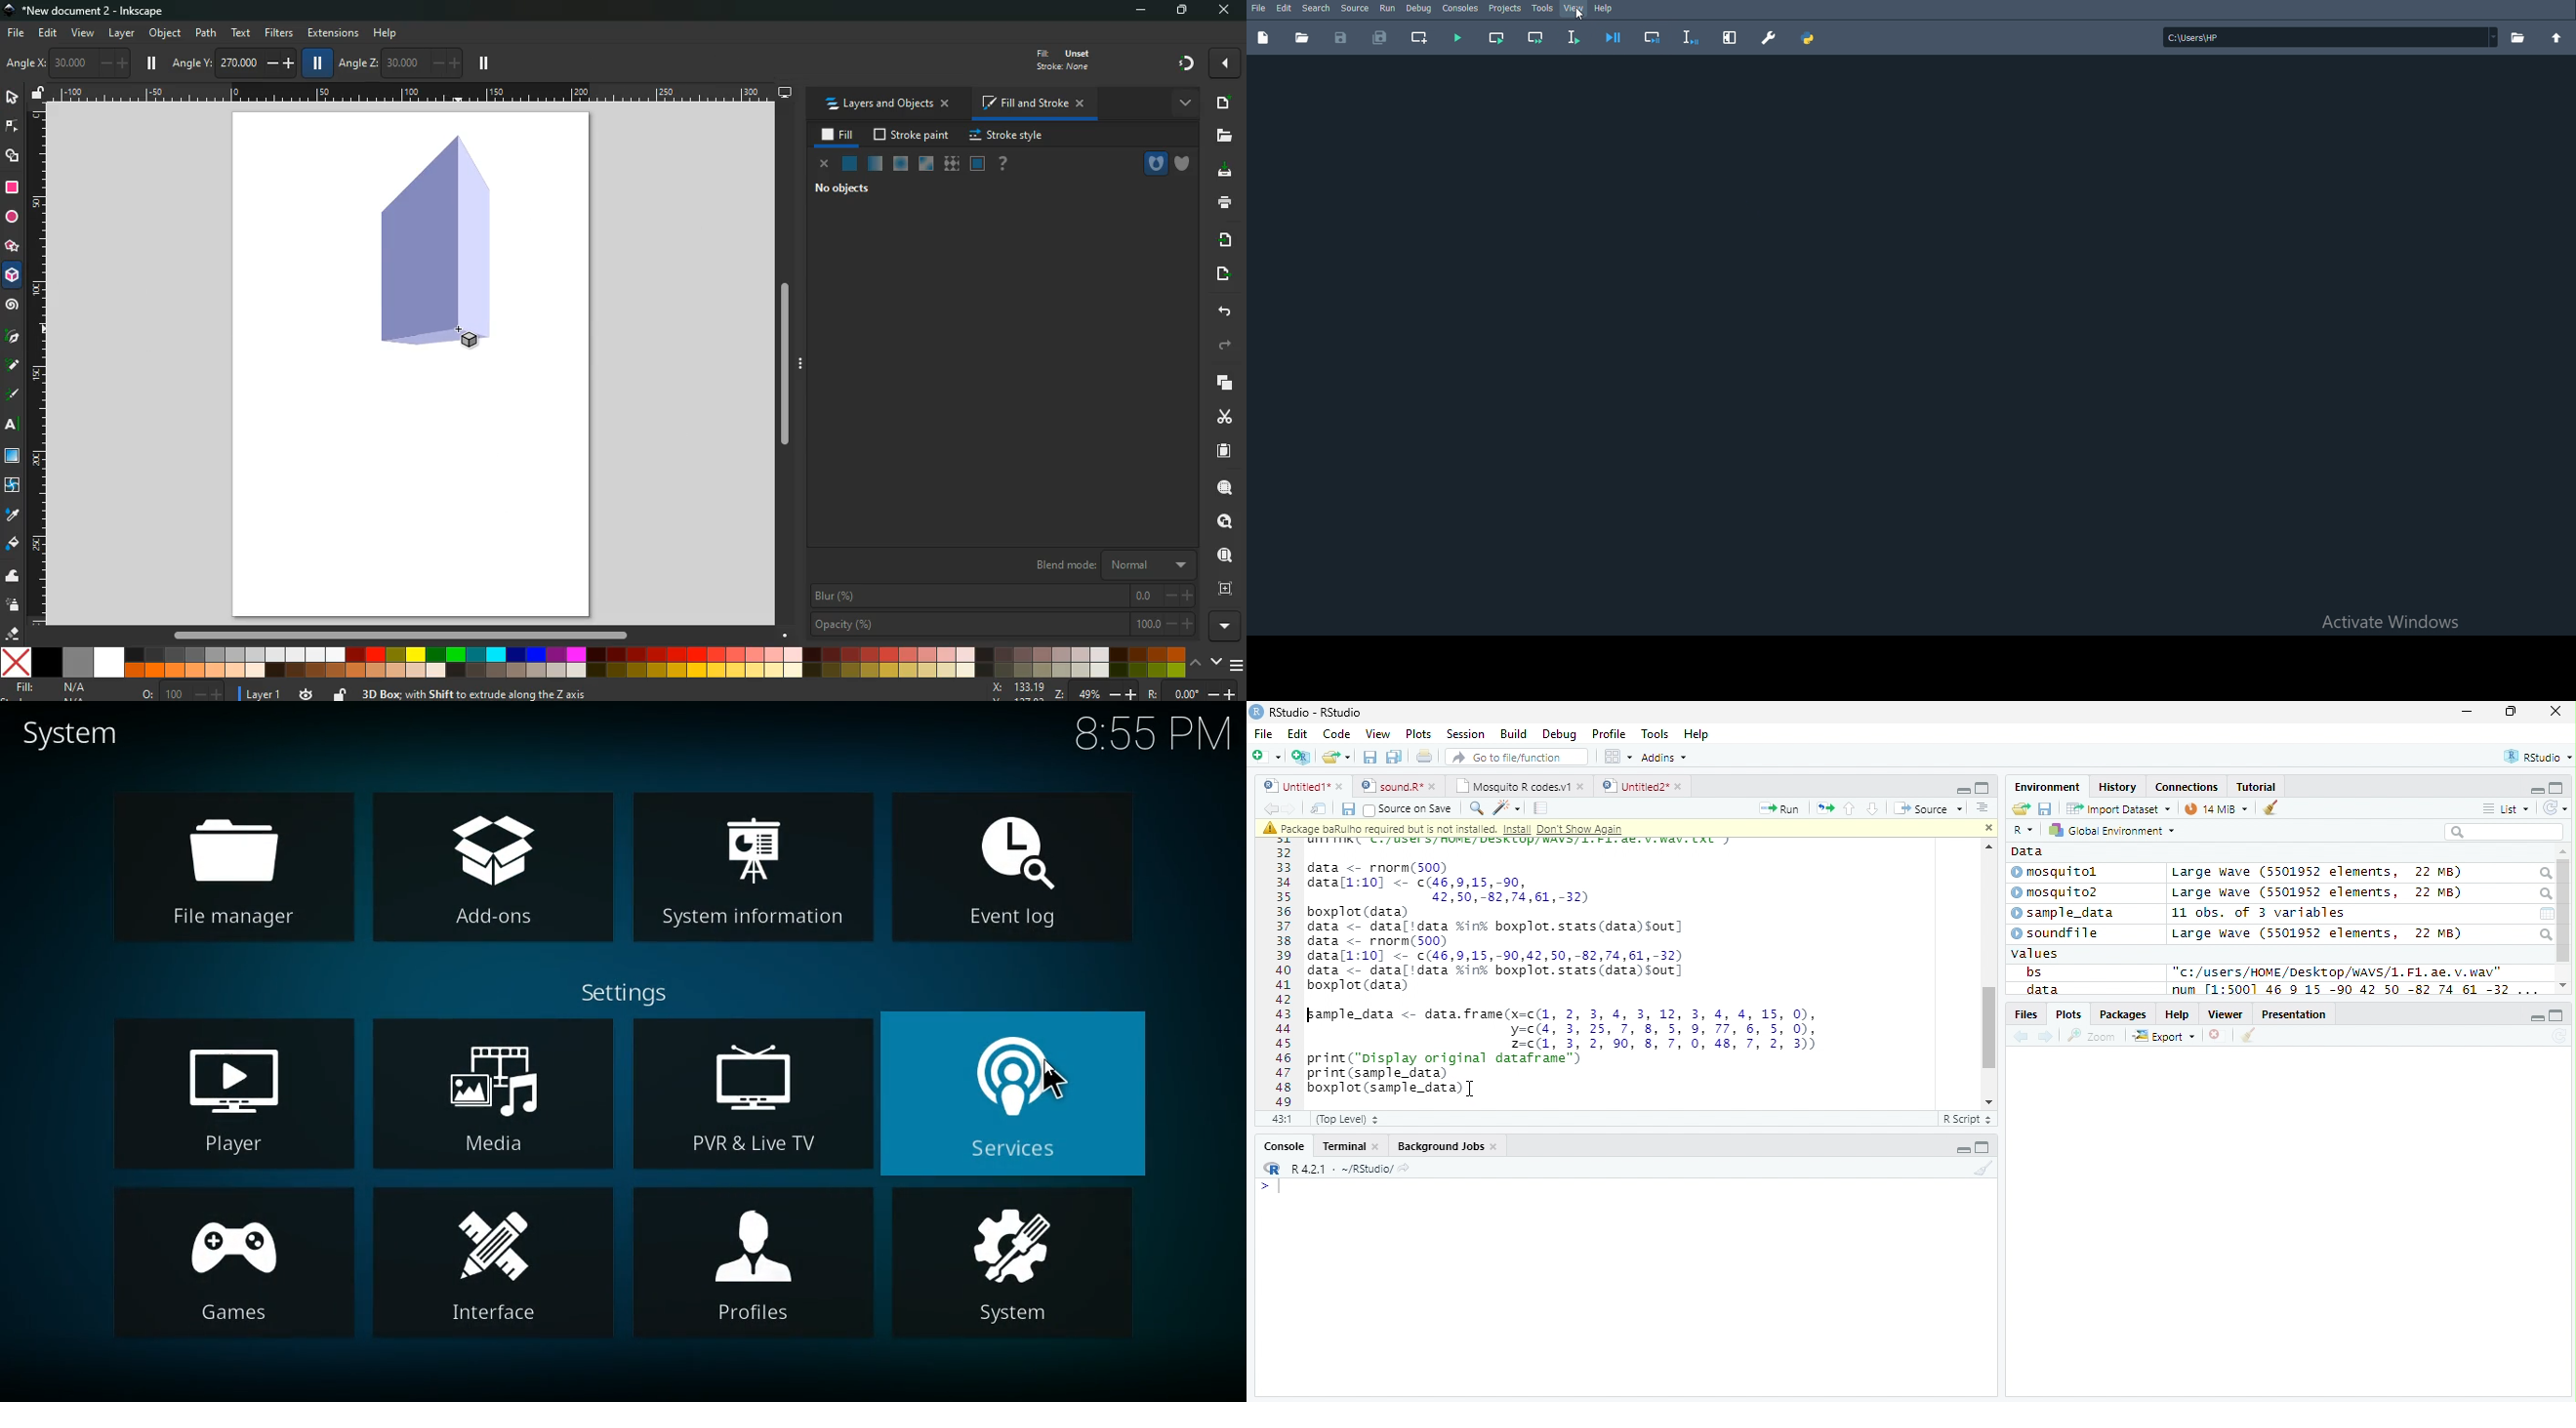 The height and width of the screenshot is (1428, 2576). Describe the element at coordinates (2216, 808) in the screenshot. I see `14 MiB` at that location.